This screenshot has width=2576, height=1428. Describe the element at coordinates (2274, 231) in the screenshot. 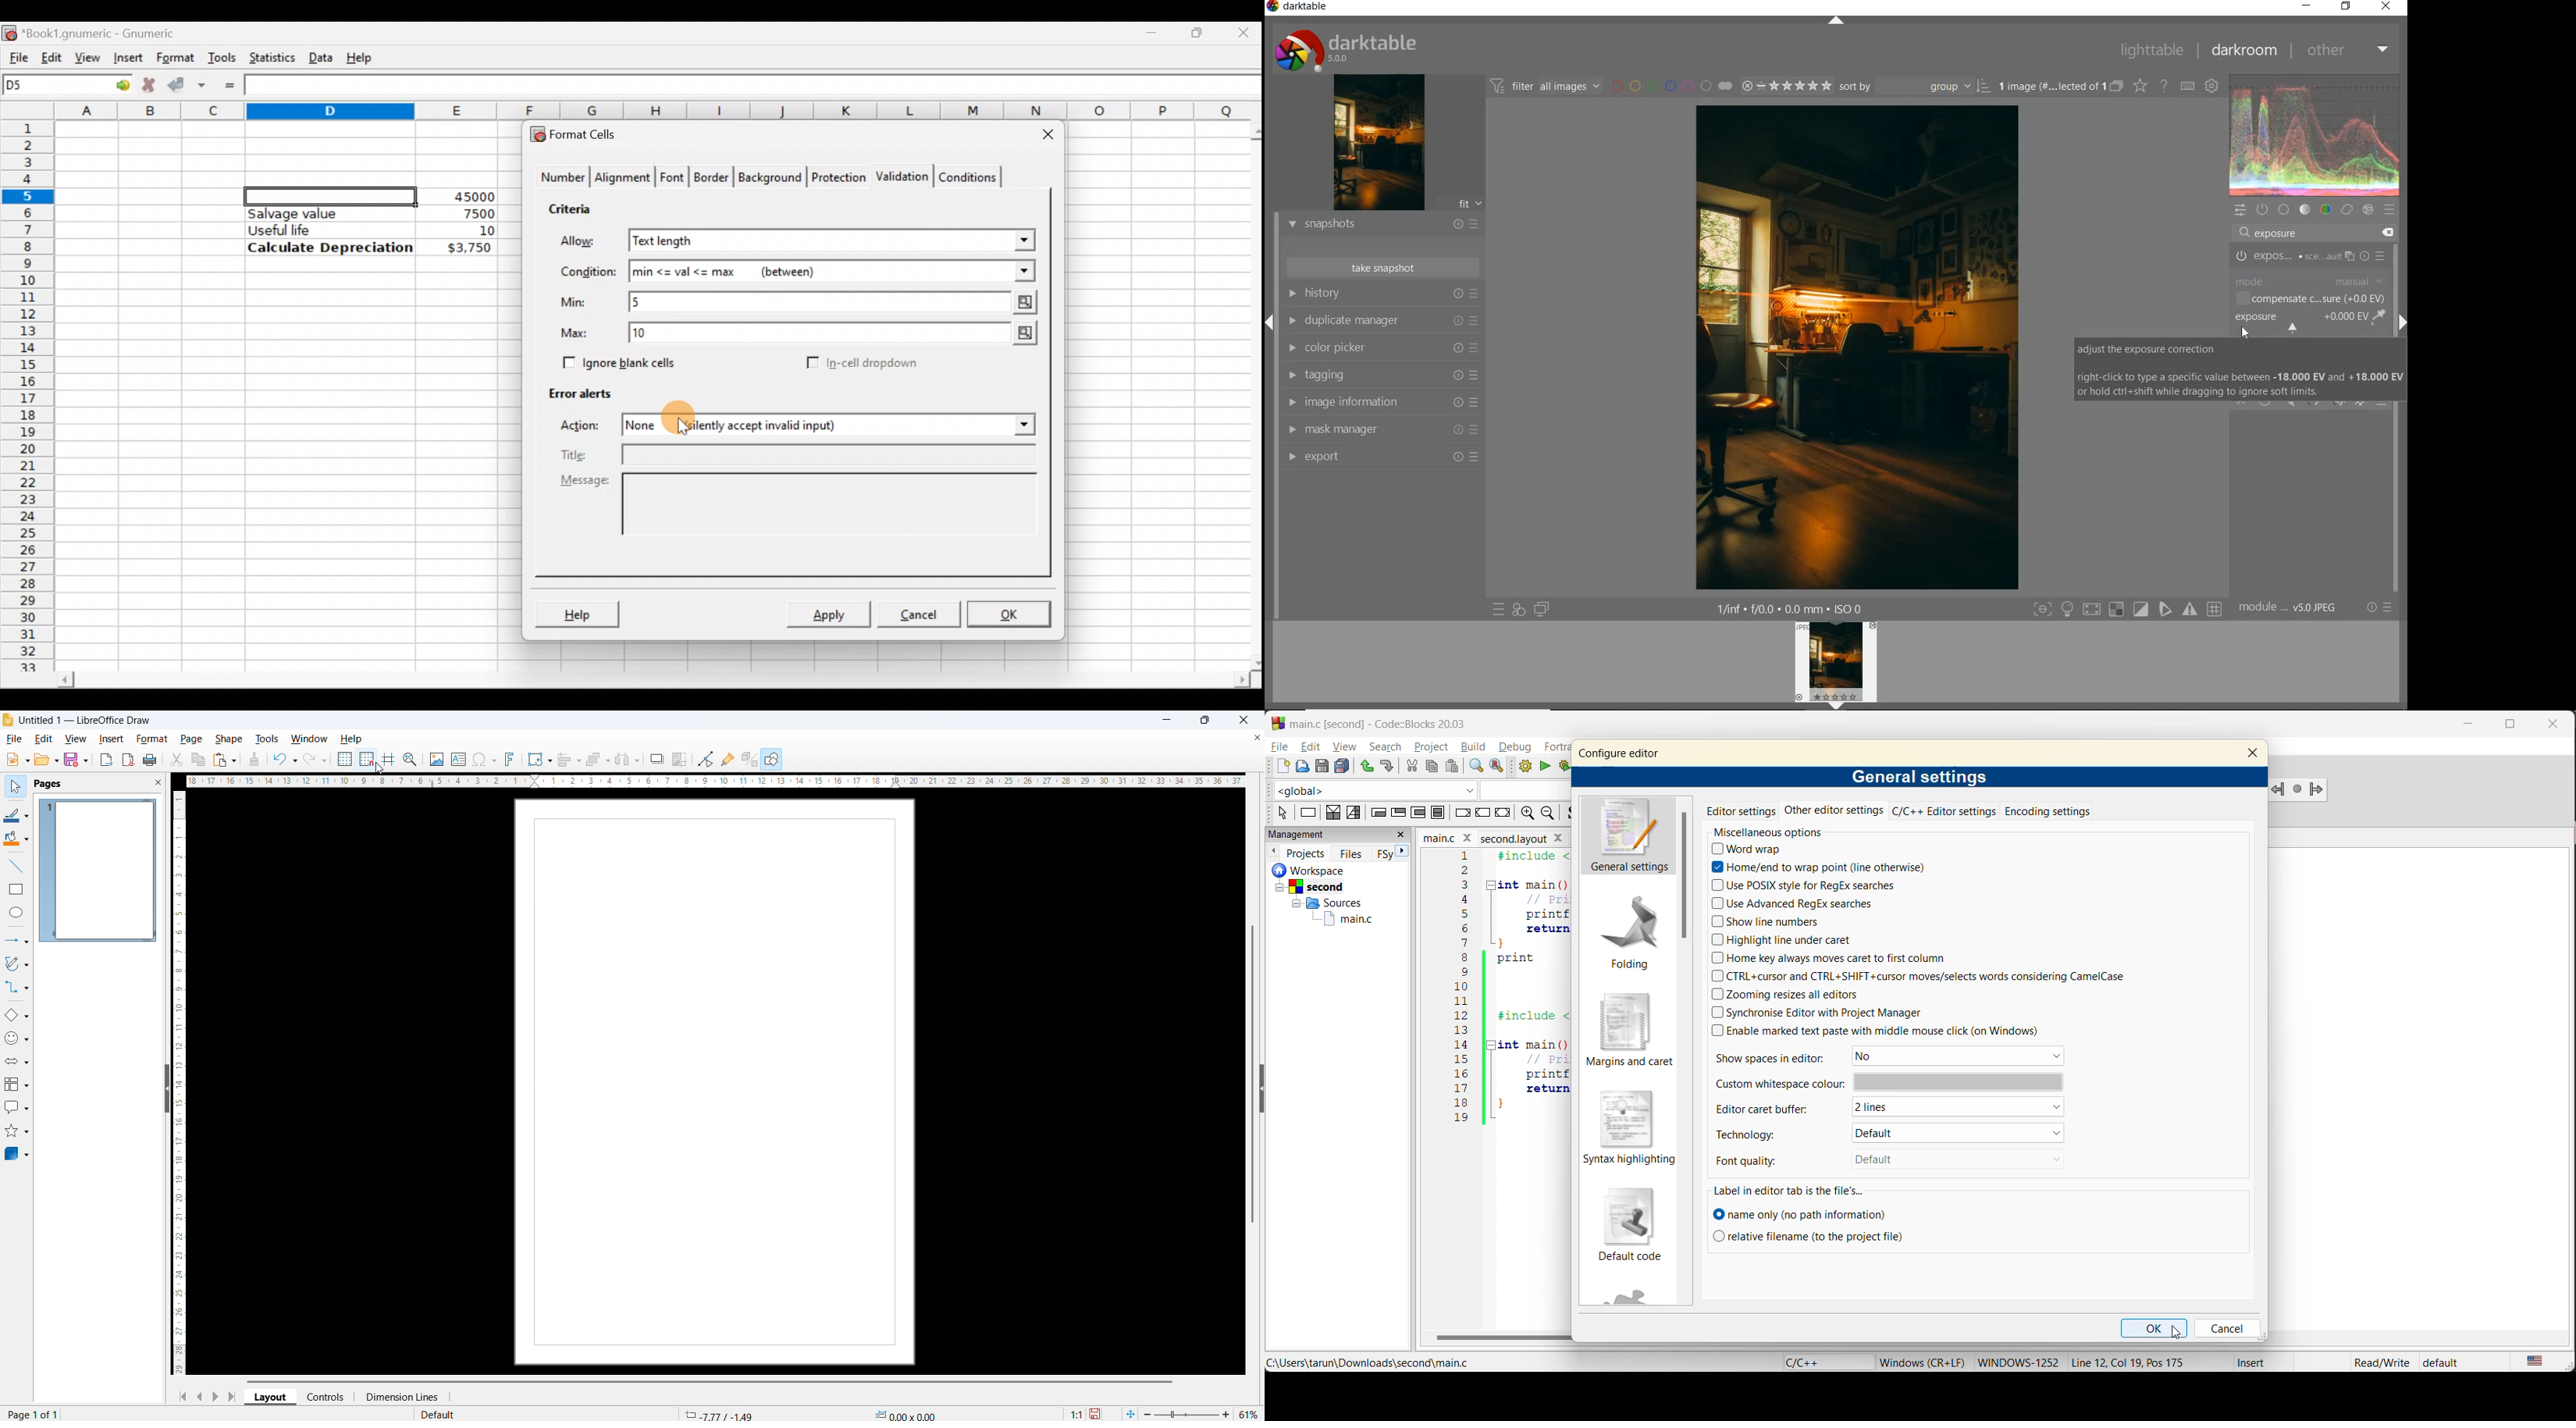

I see `exposure` at that location.